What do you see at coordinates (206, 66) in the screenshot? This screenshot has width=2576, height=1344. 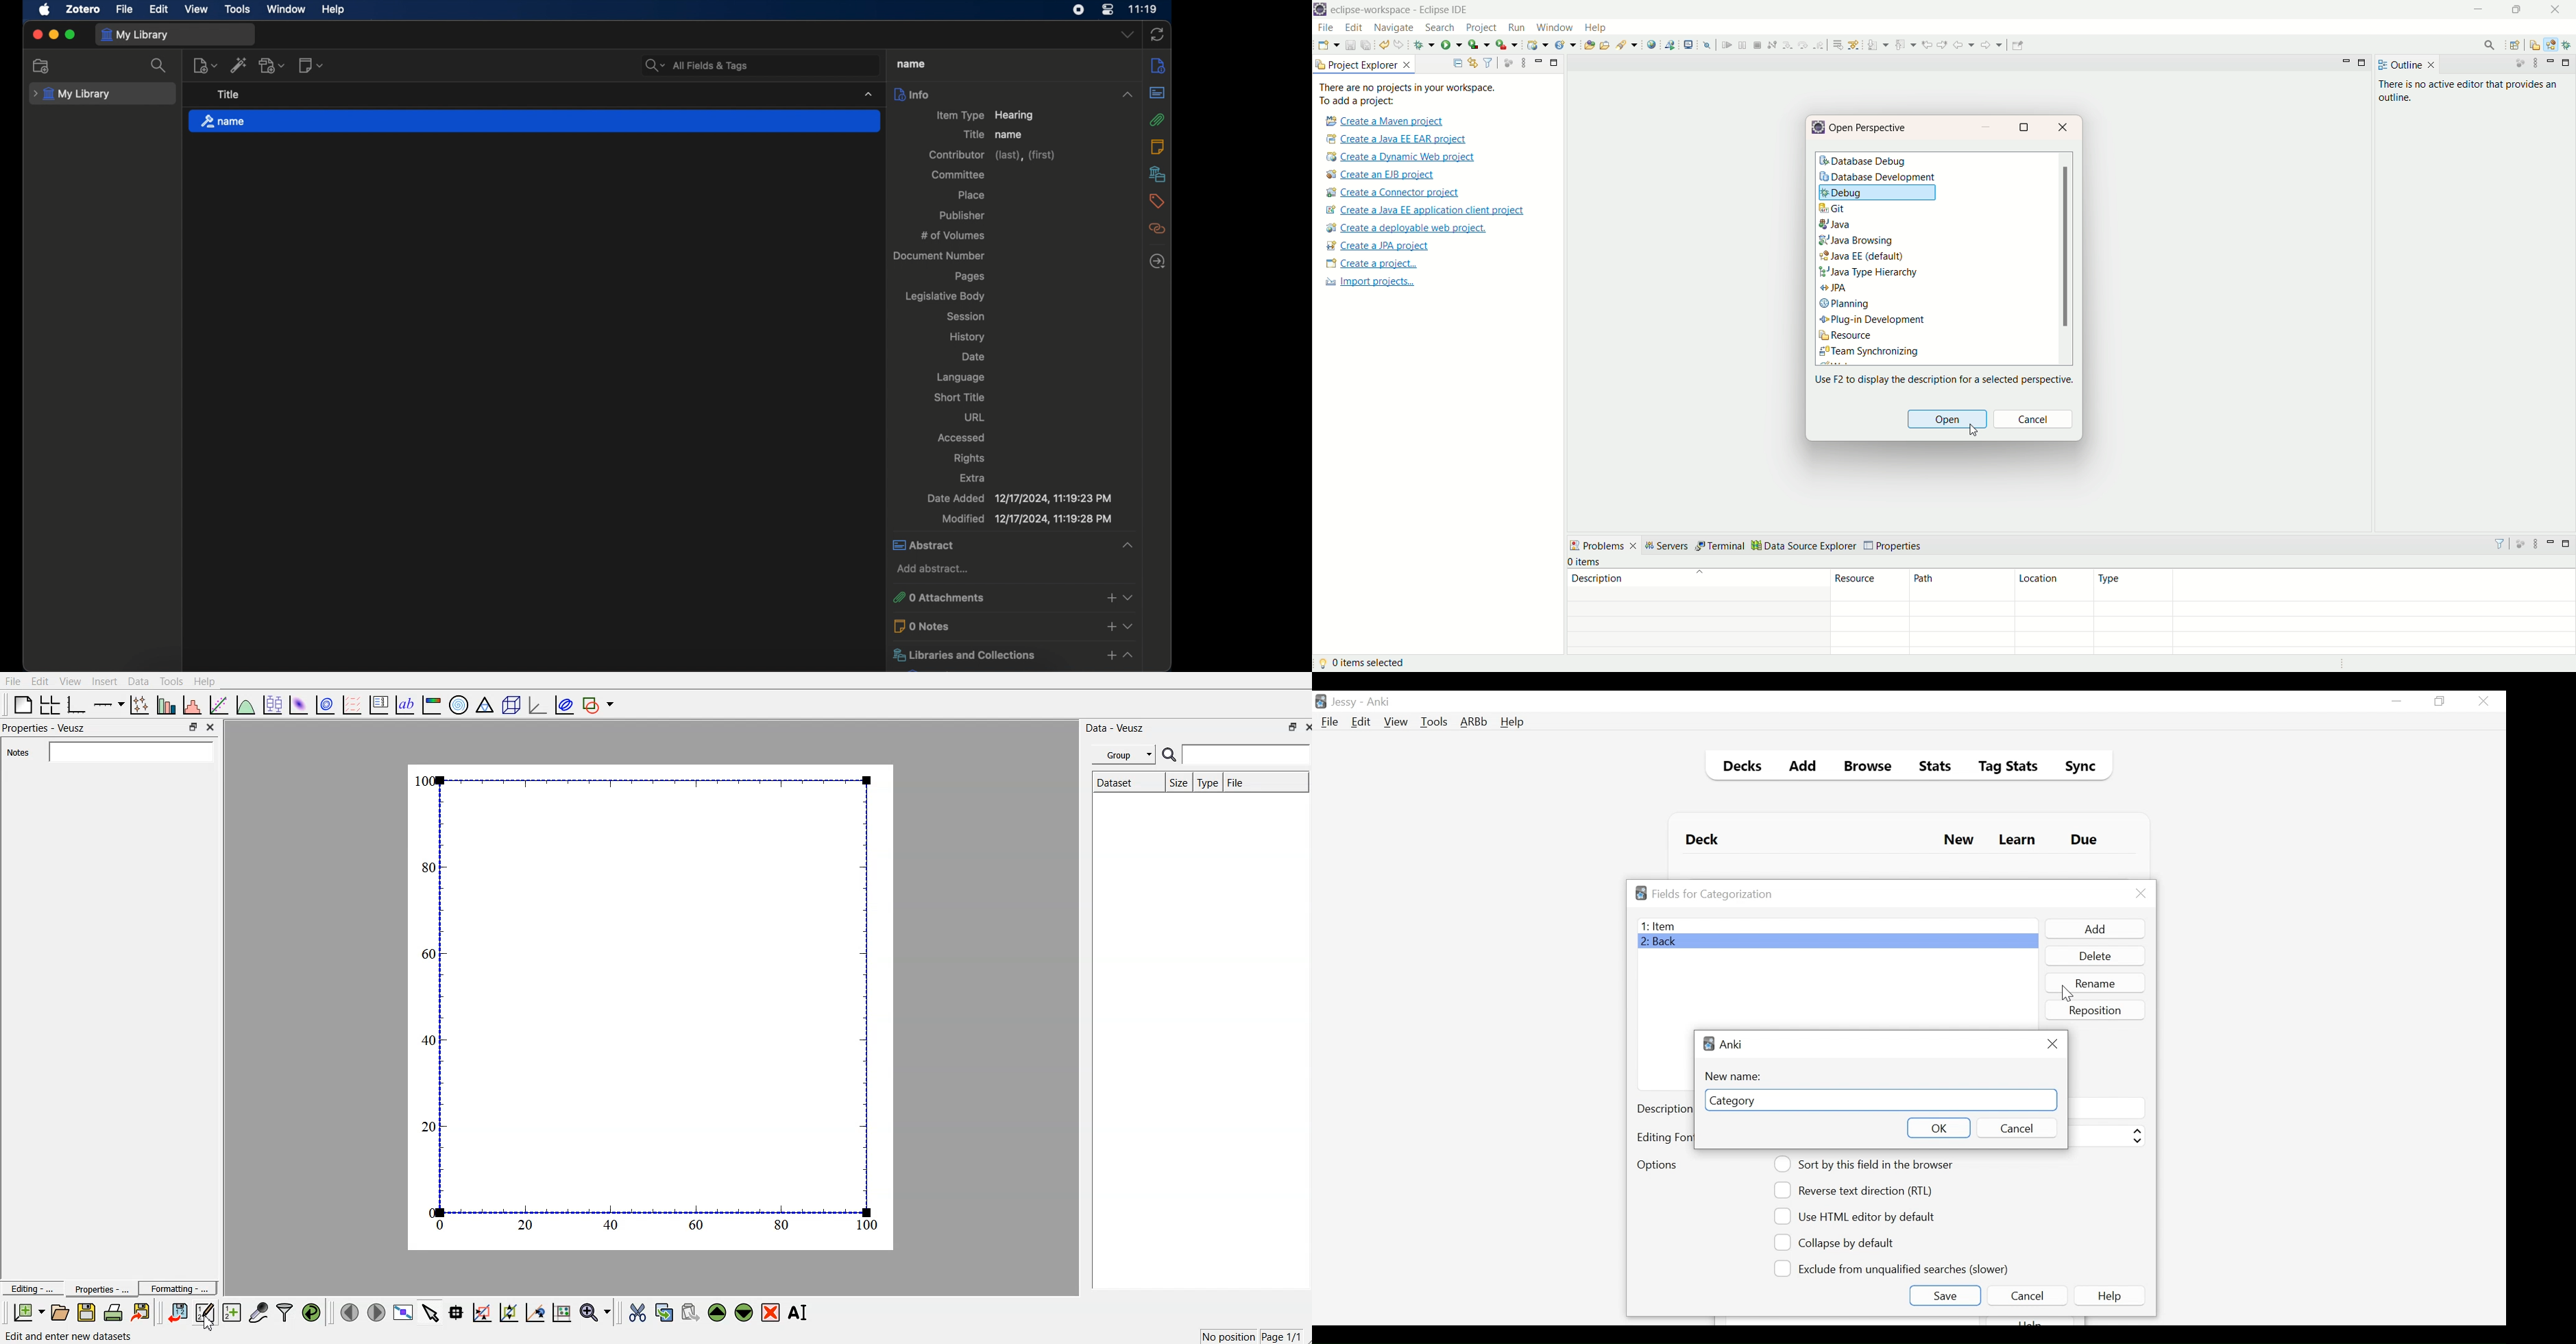 I see `new item` at bounding box center [206, 66].